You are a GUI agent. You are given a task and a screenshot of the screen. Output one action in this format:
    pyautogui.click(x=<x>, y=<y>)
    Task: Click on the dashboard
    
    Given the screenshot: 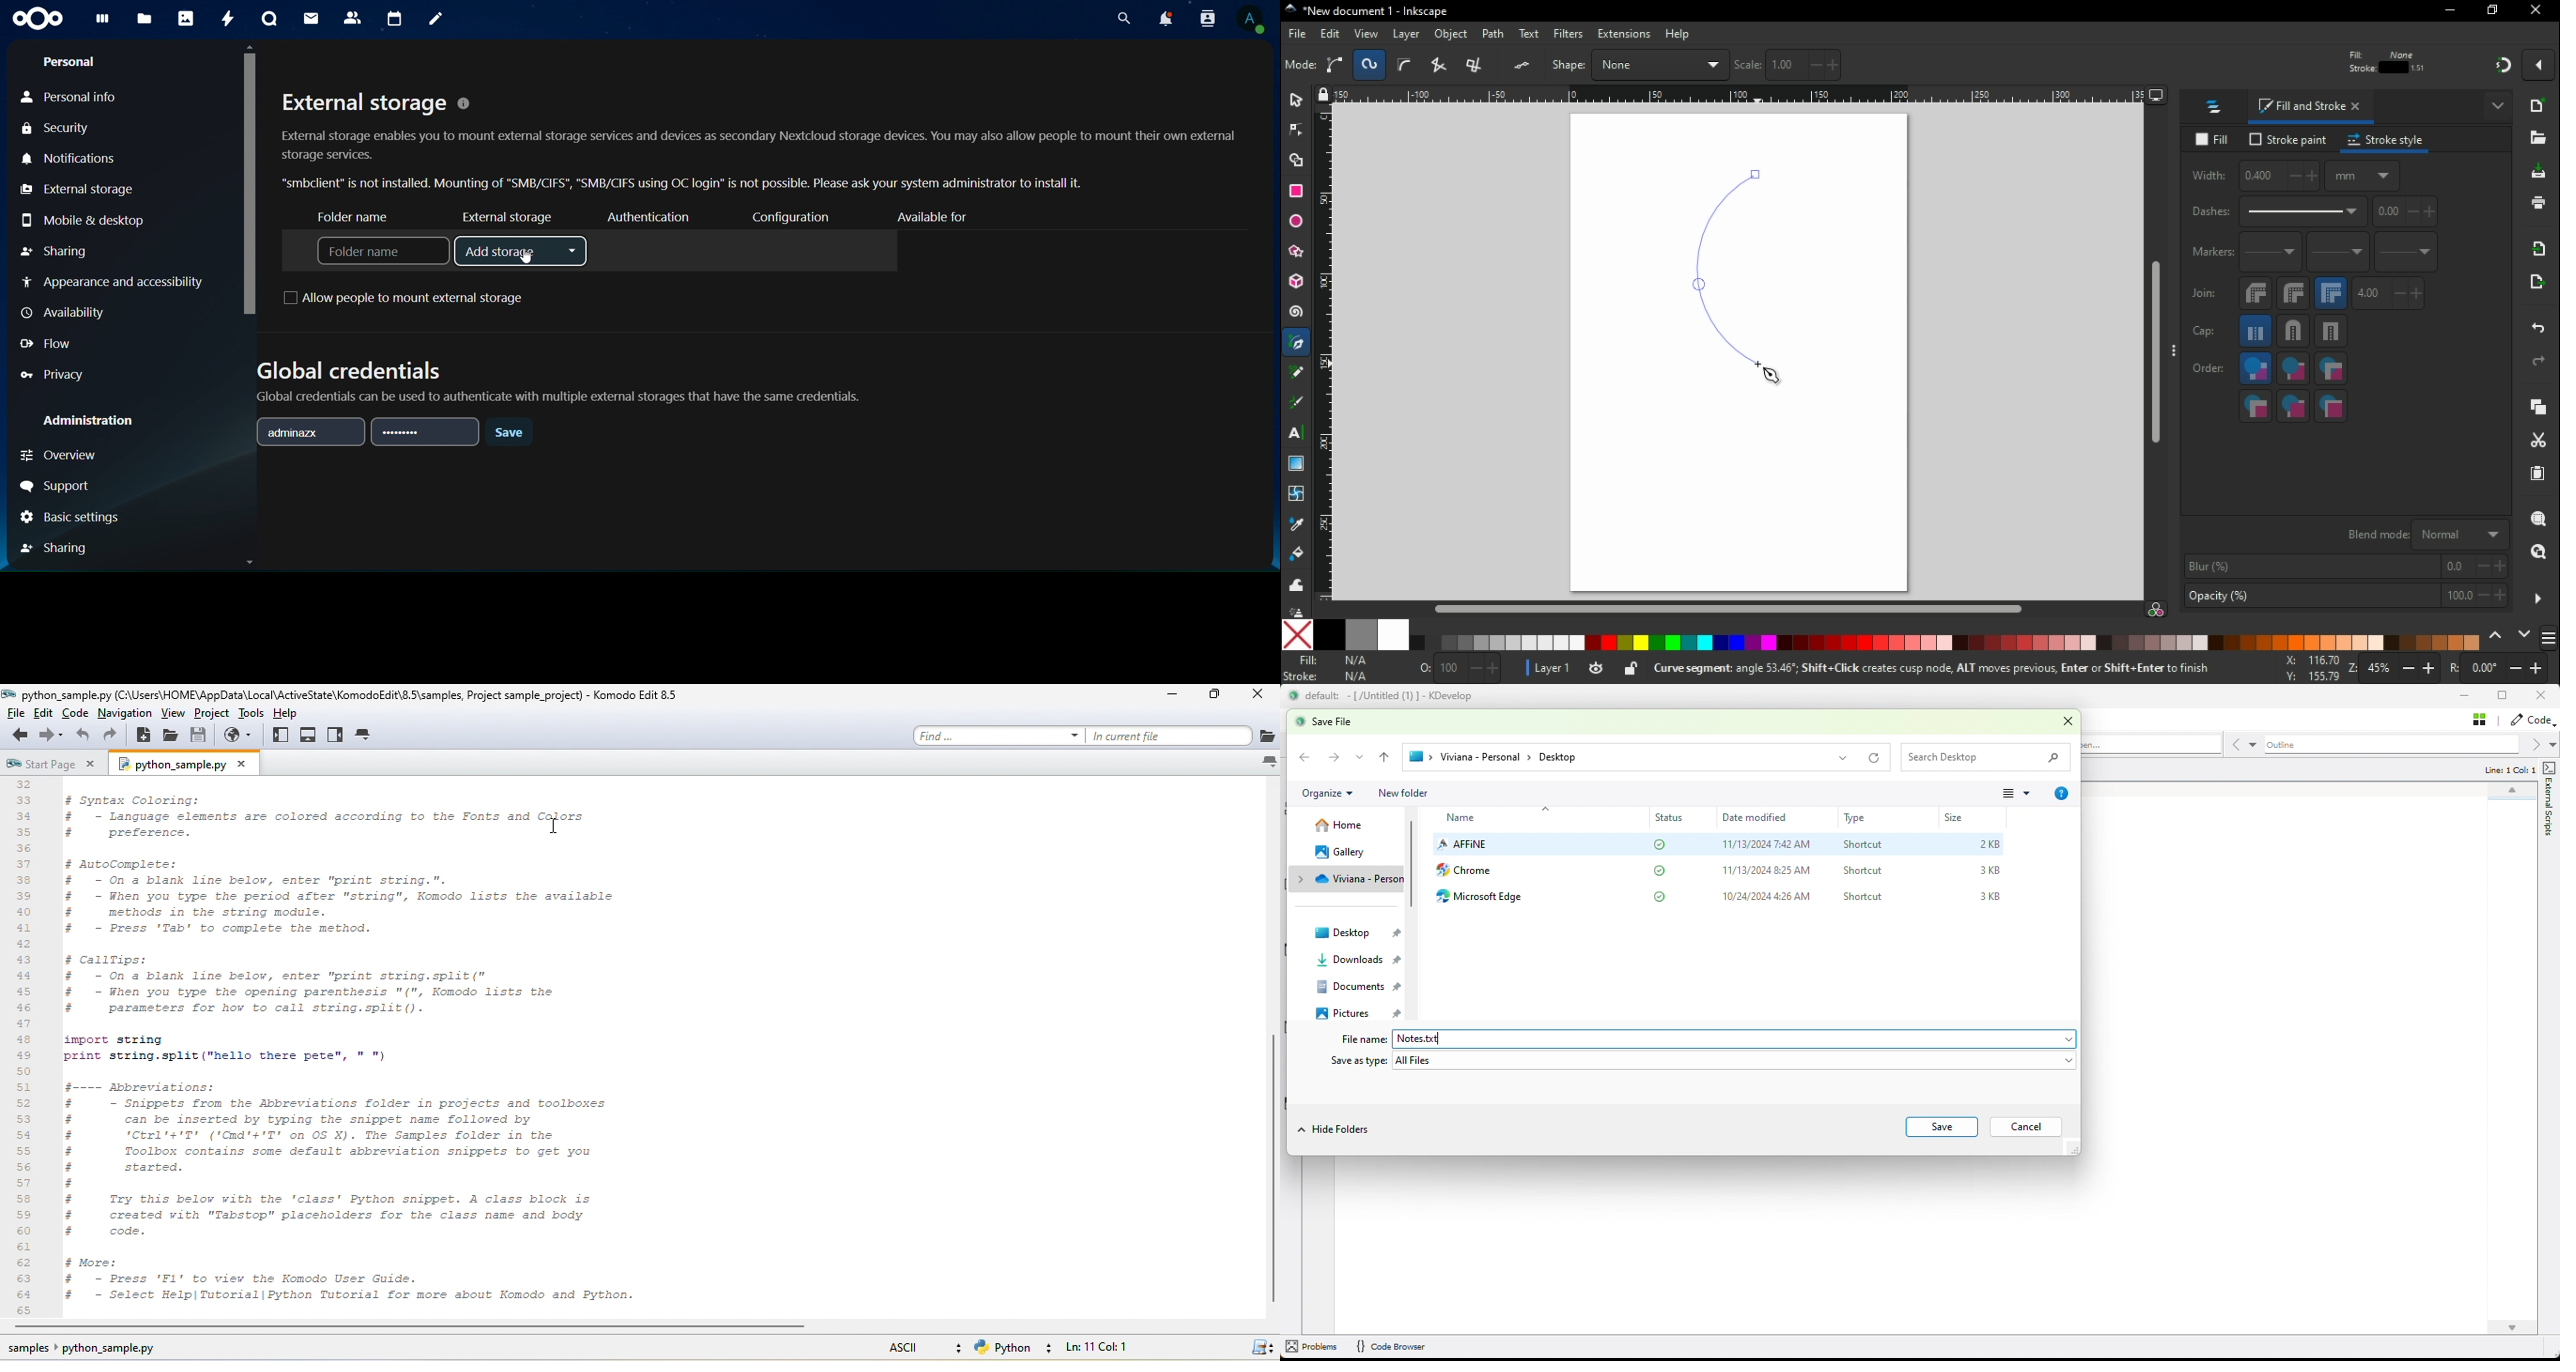 What is the action you would take?
    pyautogui.click(x=103, y=21)
    